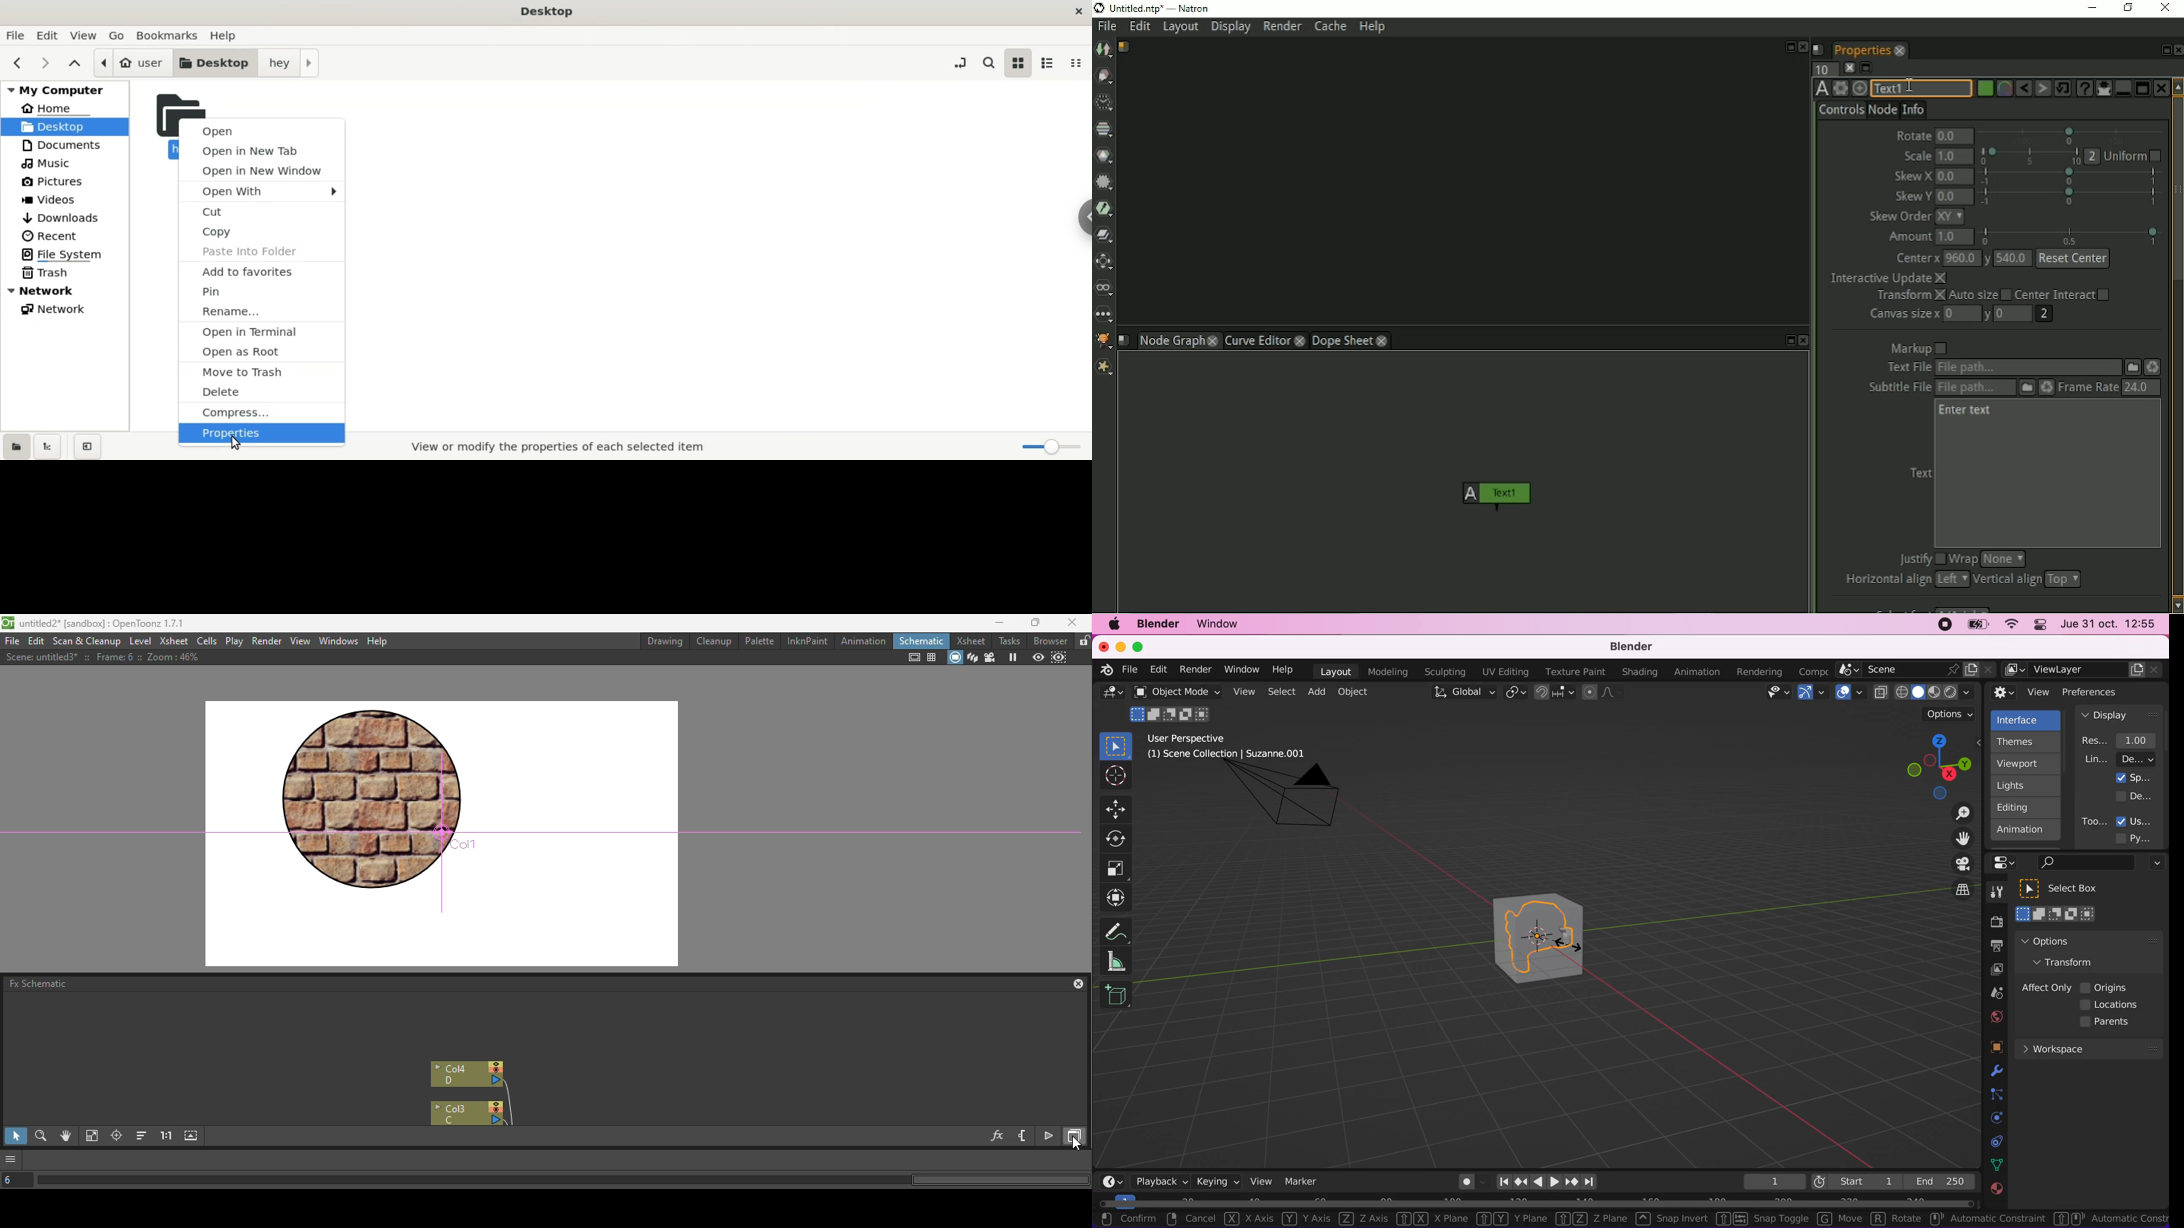 The height and width of the screenshot is (1232, 2184). What do you see at coordinates (1988, 1220) in the screenshot?
I see `automatic constraint` at bounding box center [1988, 1220].